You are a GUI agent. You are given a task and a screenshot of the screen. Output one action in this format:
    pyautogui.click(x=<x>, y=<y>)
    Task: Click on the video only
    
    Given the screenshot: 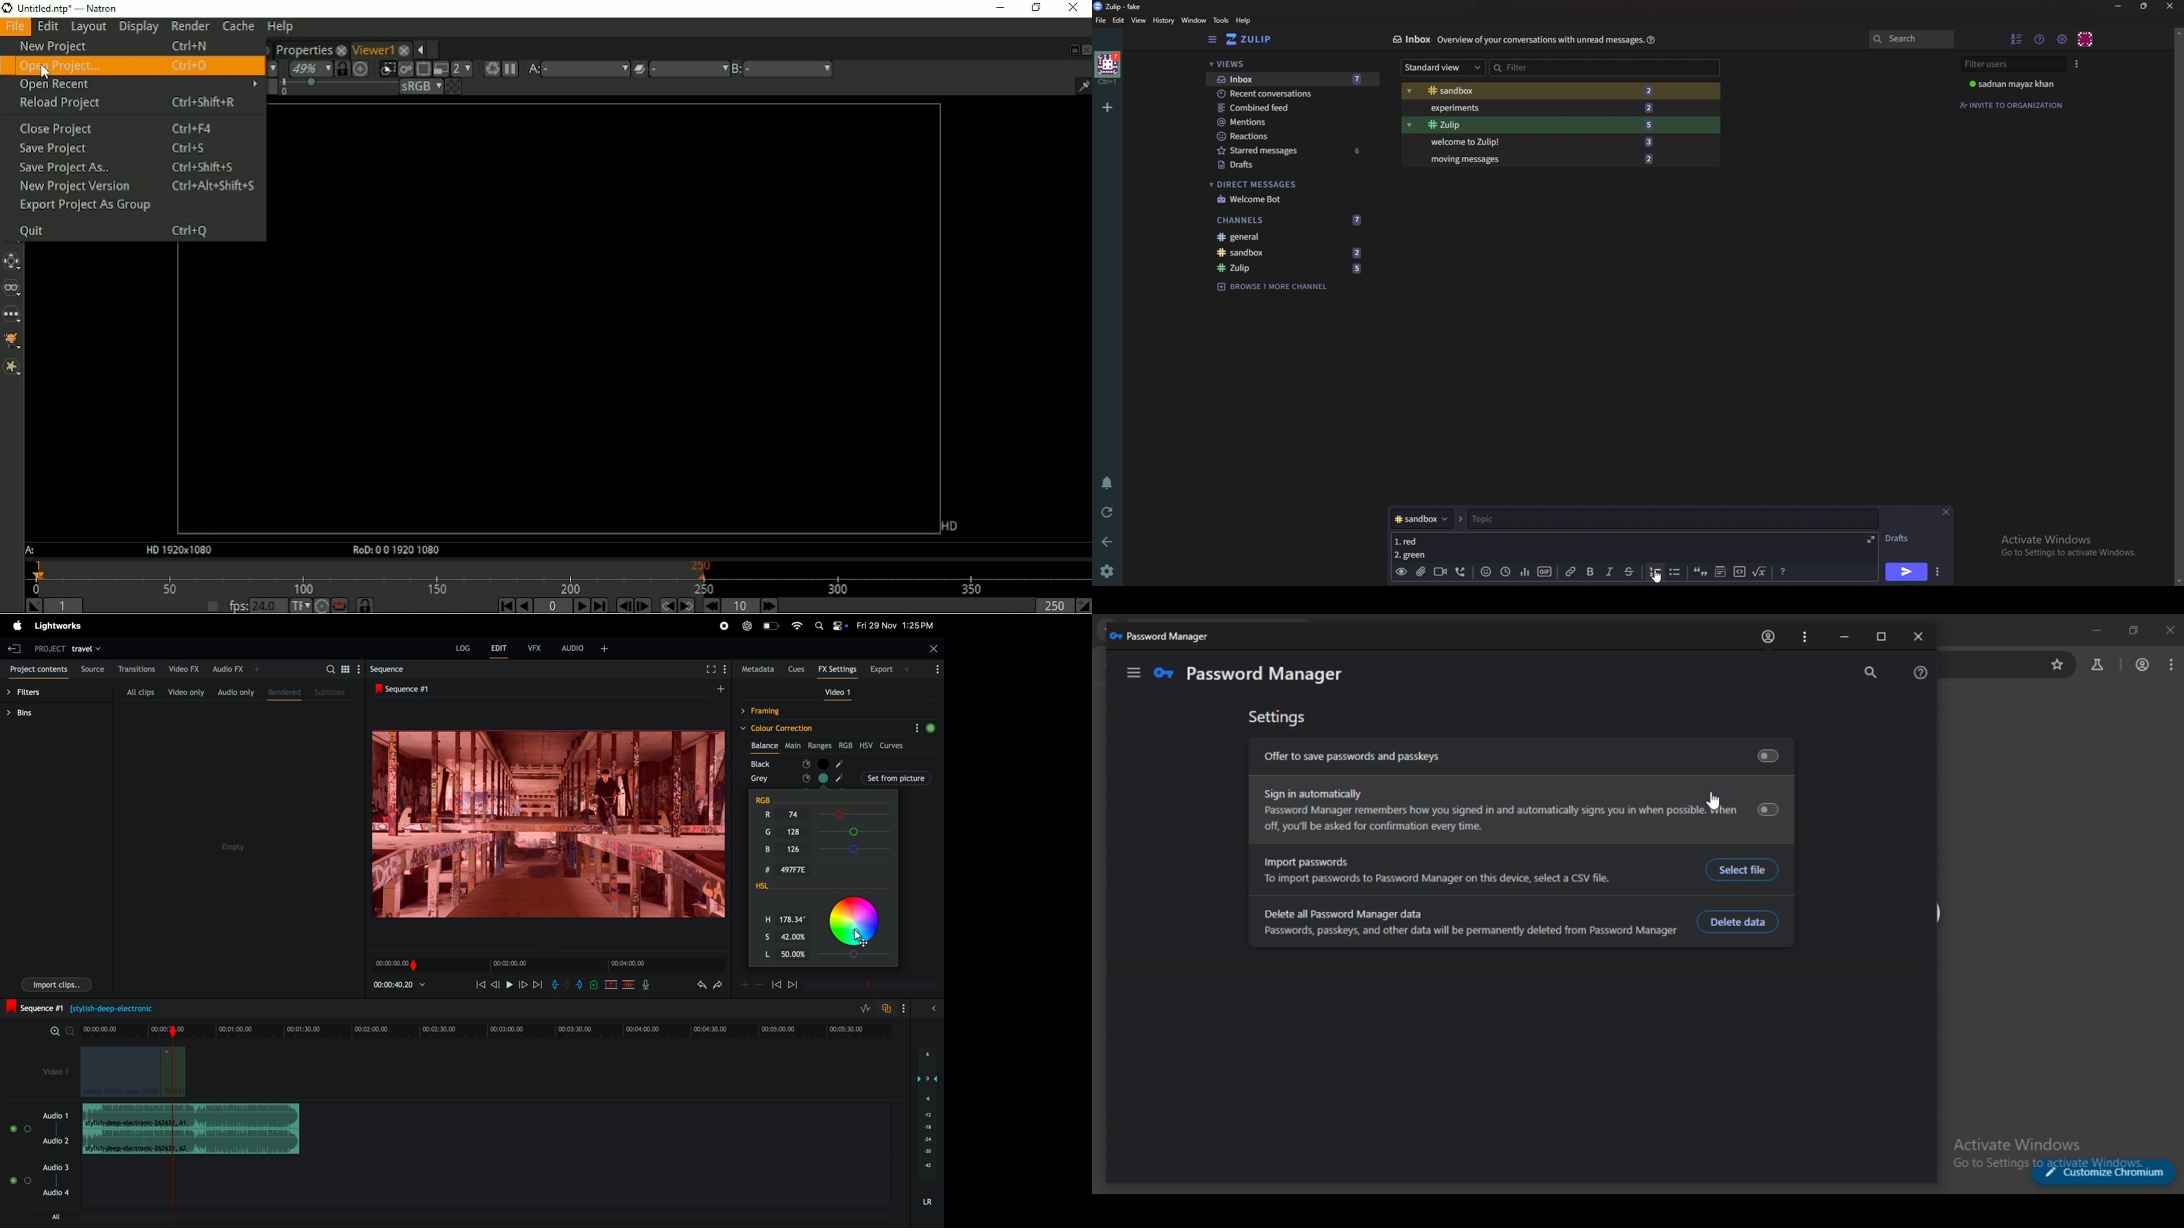 What is the action you would take?
    pyautogui.click(x=186, y=692)
    